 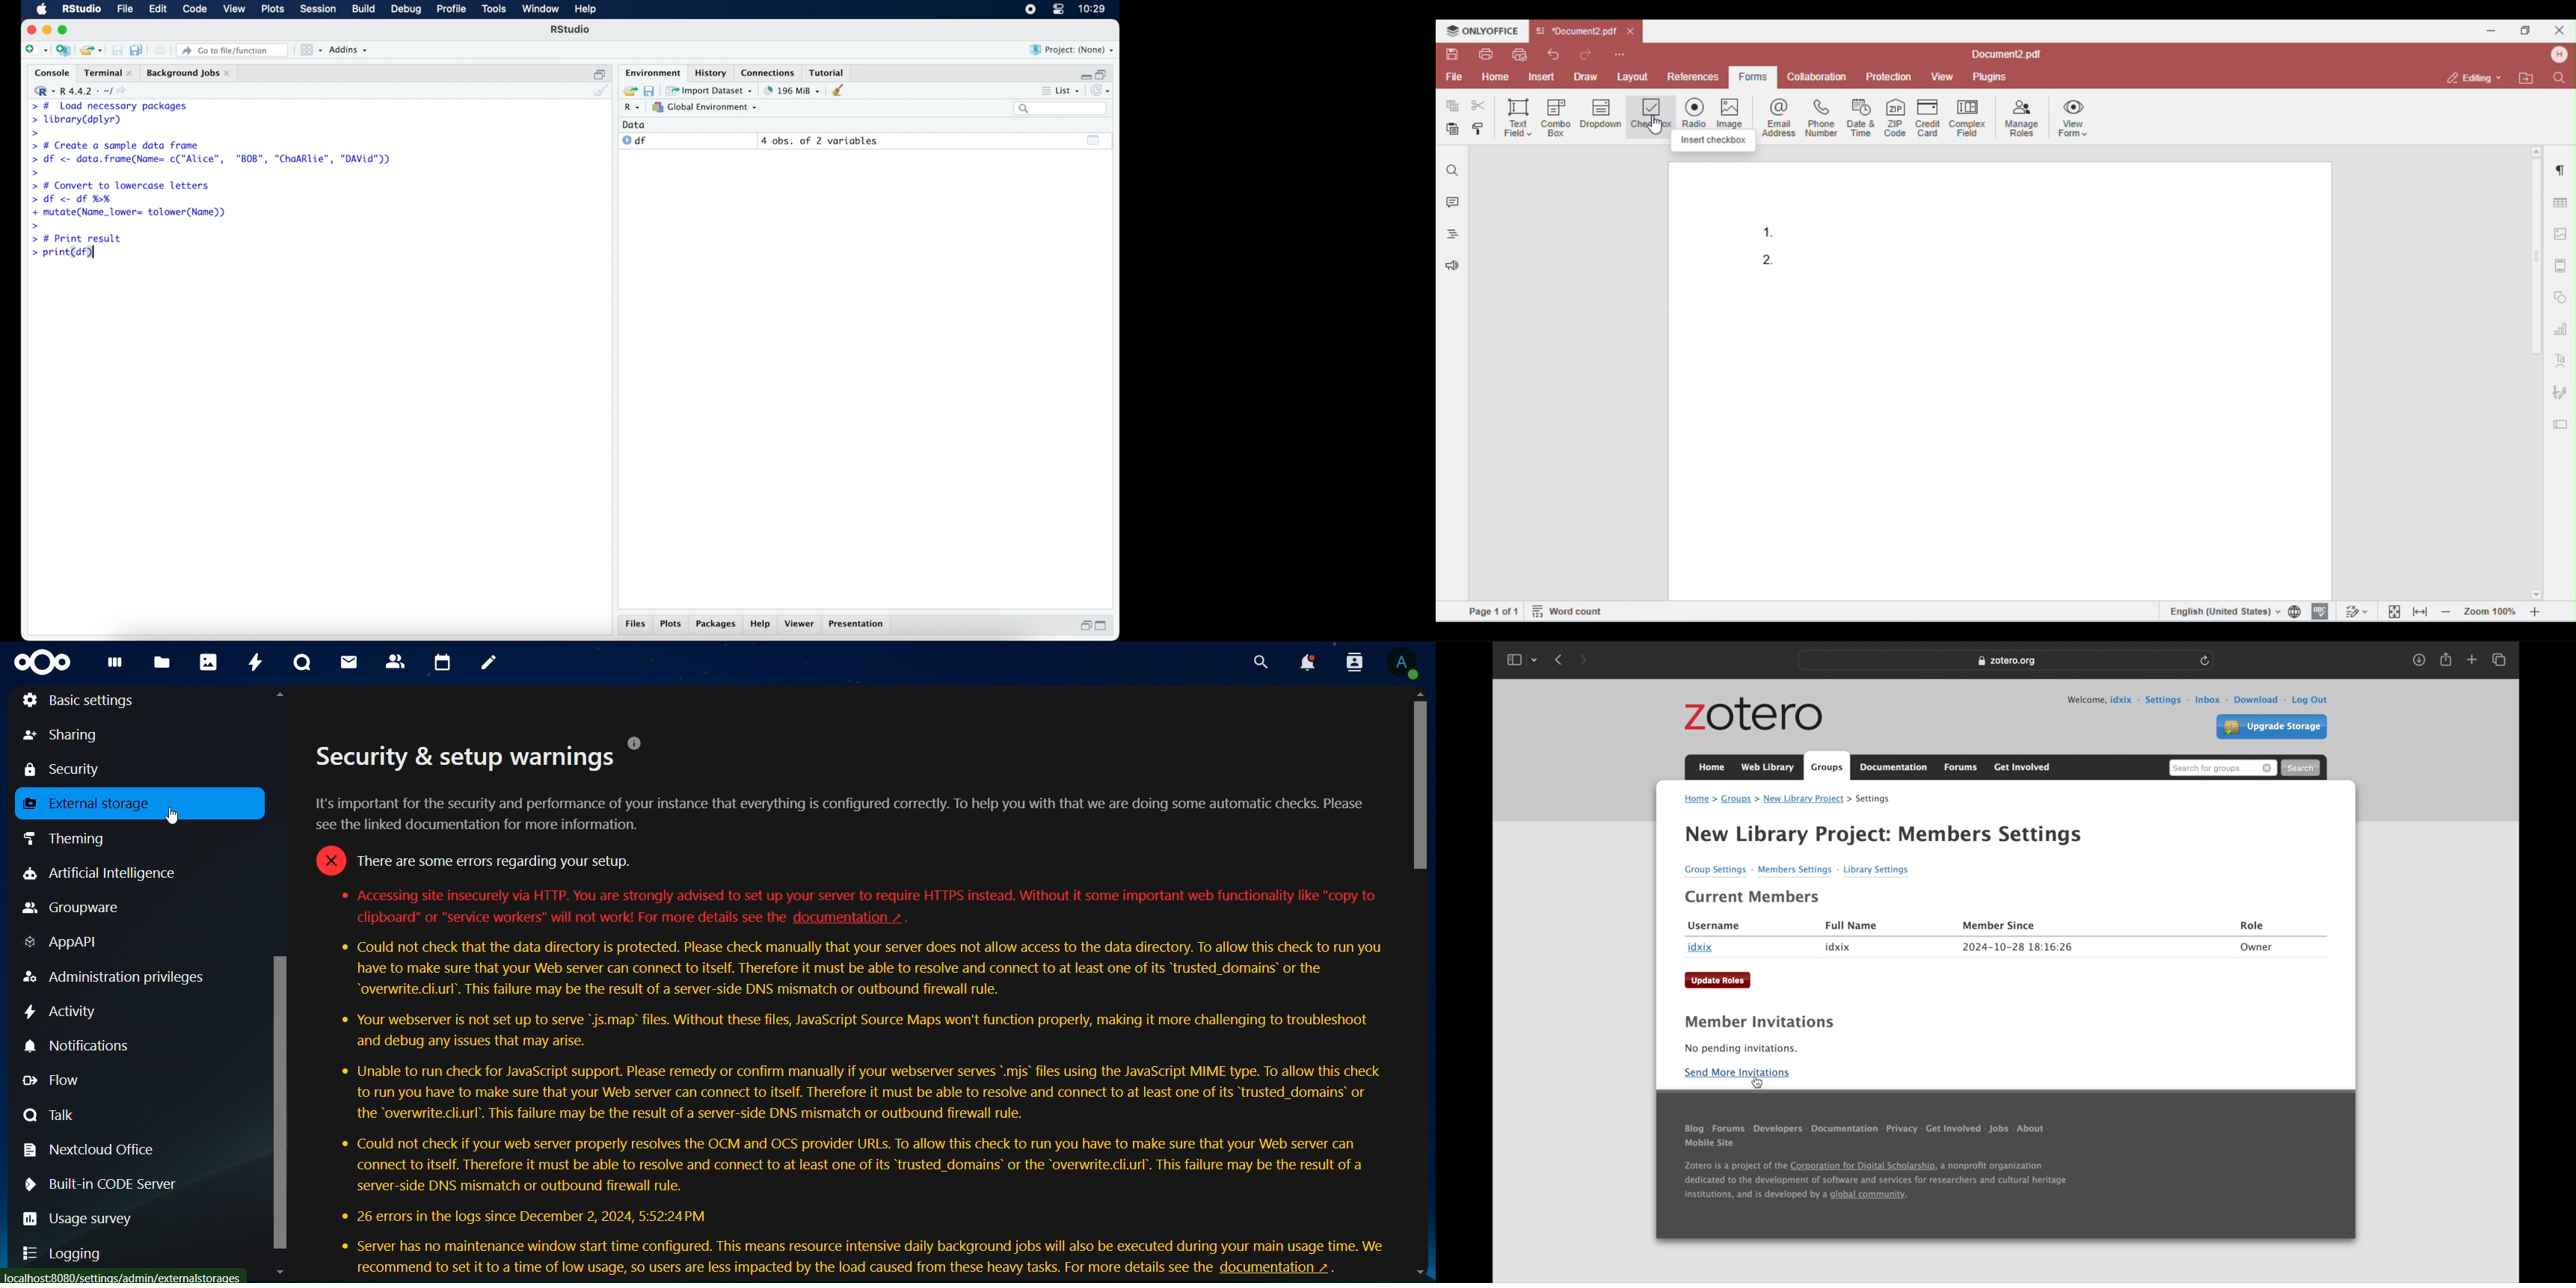 What do you see at coordinates (1401, 665) in the screenshot?
I see `view profile` at bounding box center [1401, 665].